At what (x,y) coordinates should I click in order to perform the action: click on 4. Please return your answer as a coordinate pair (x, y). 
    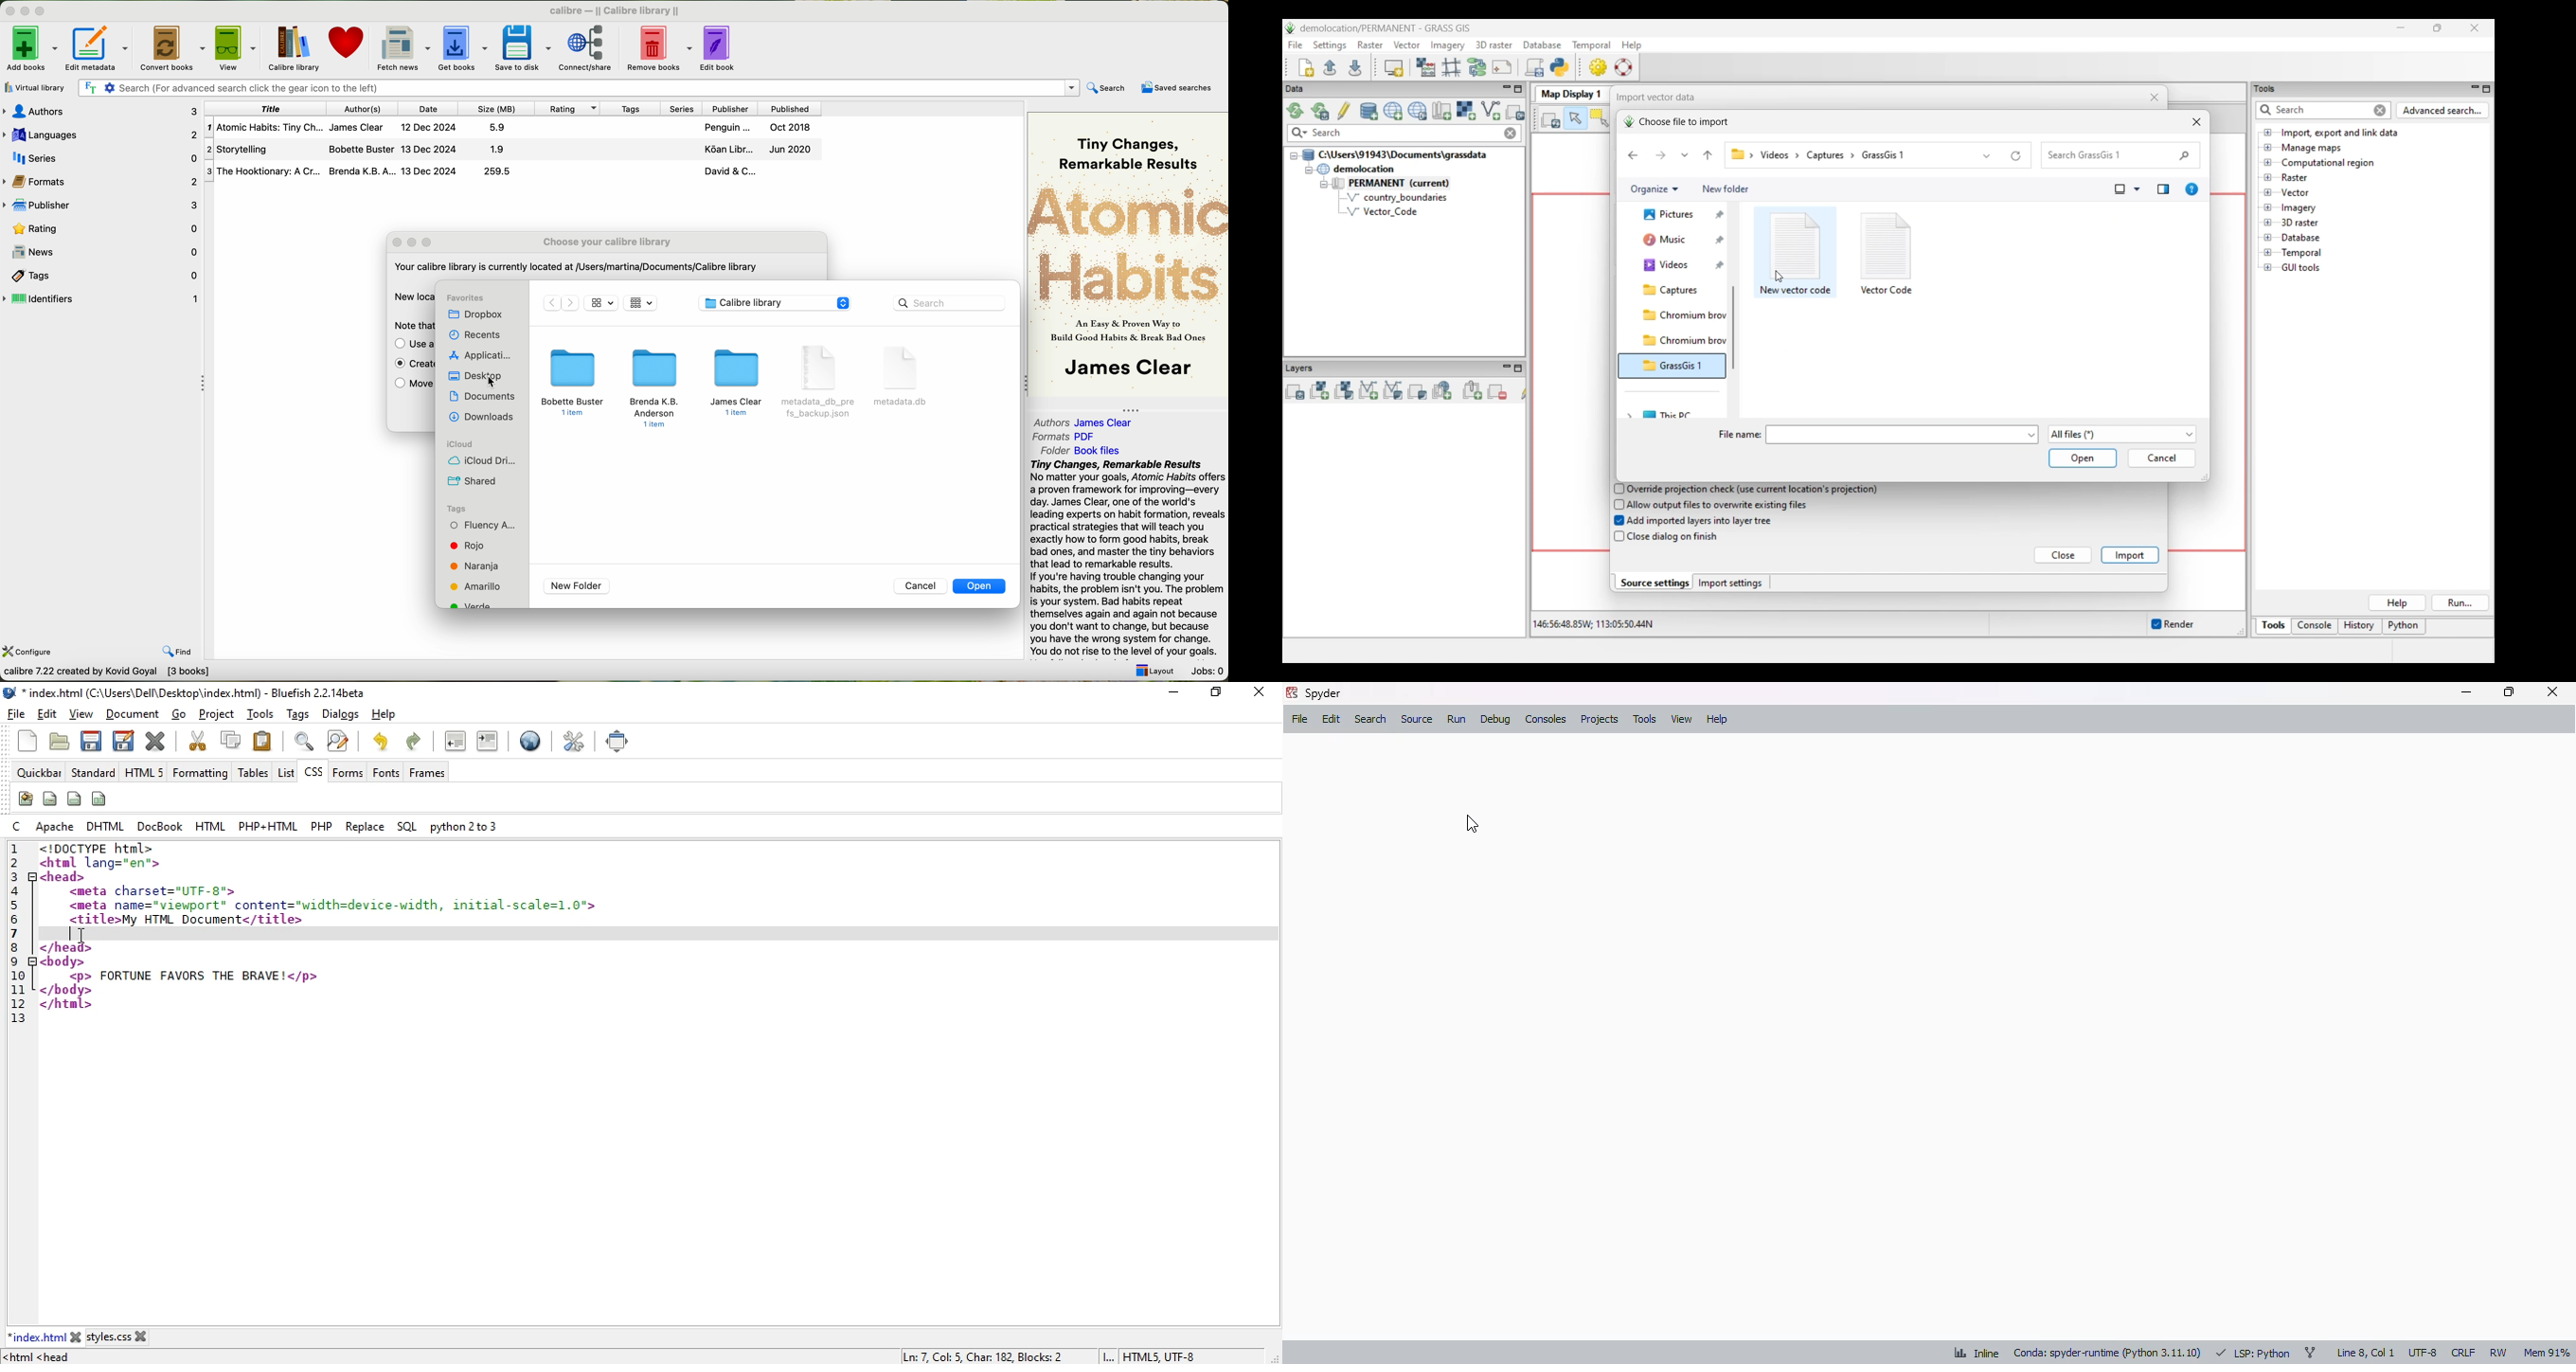
    Looking at the image, I should click on (19, 890).